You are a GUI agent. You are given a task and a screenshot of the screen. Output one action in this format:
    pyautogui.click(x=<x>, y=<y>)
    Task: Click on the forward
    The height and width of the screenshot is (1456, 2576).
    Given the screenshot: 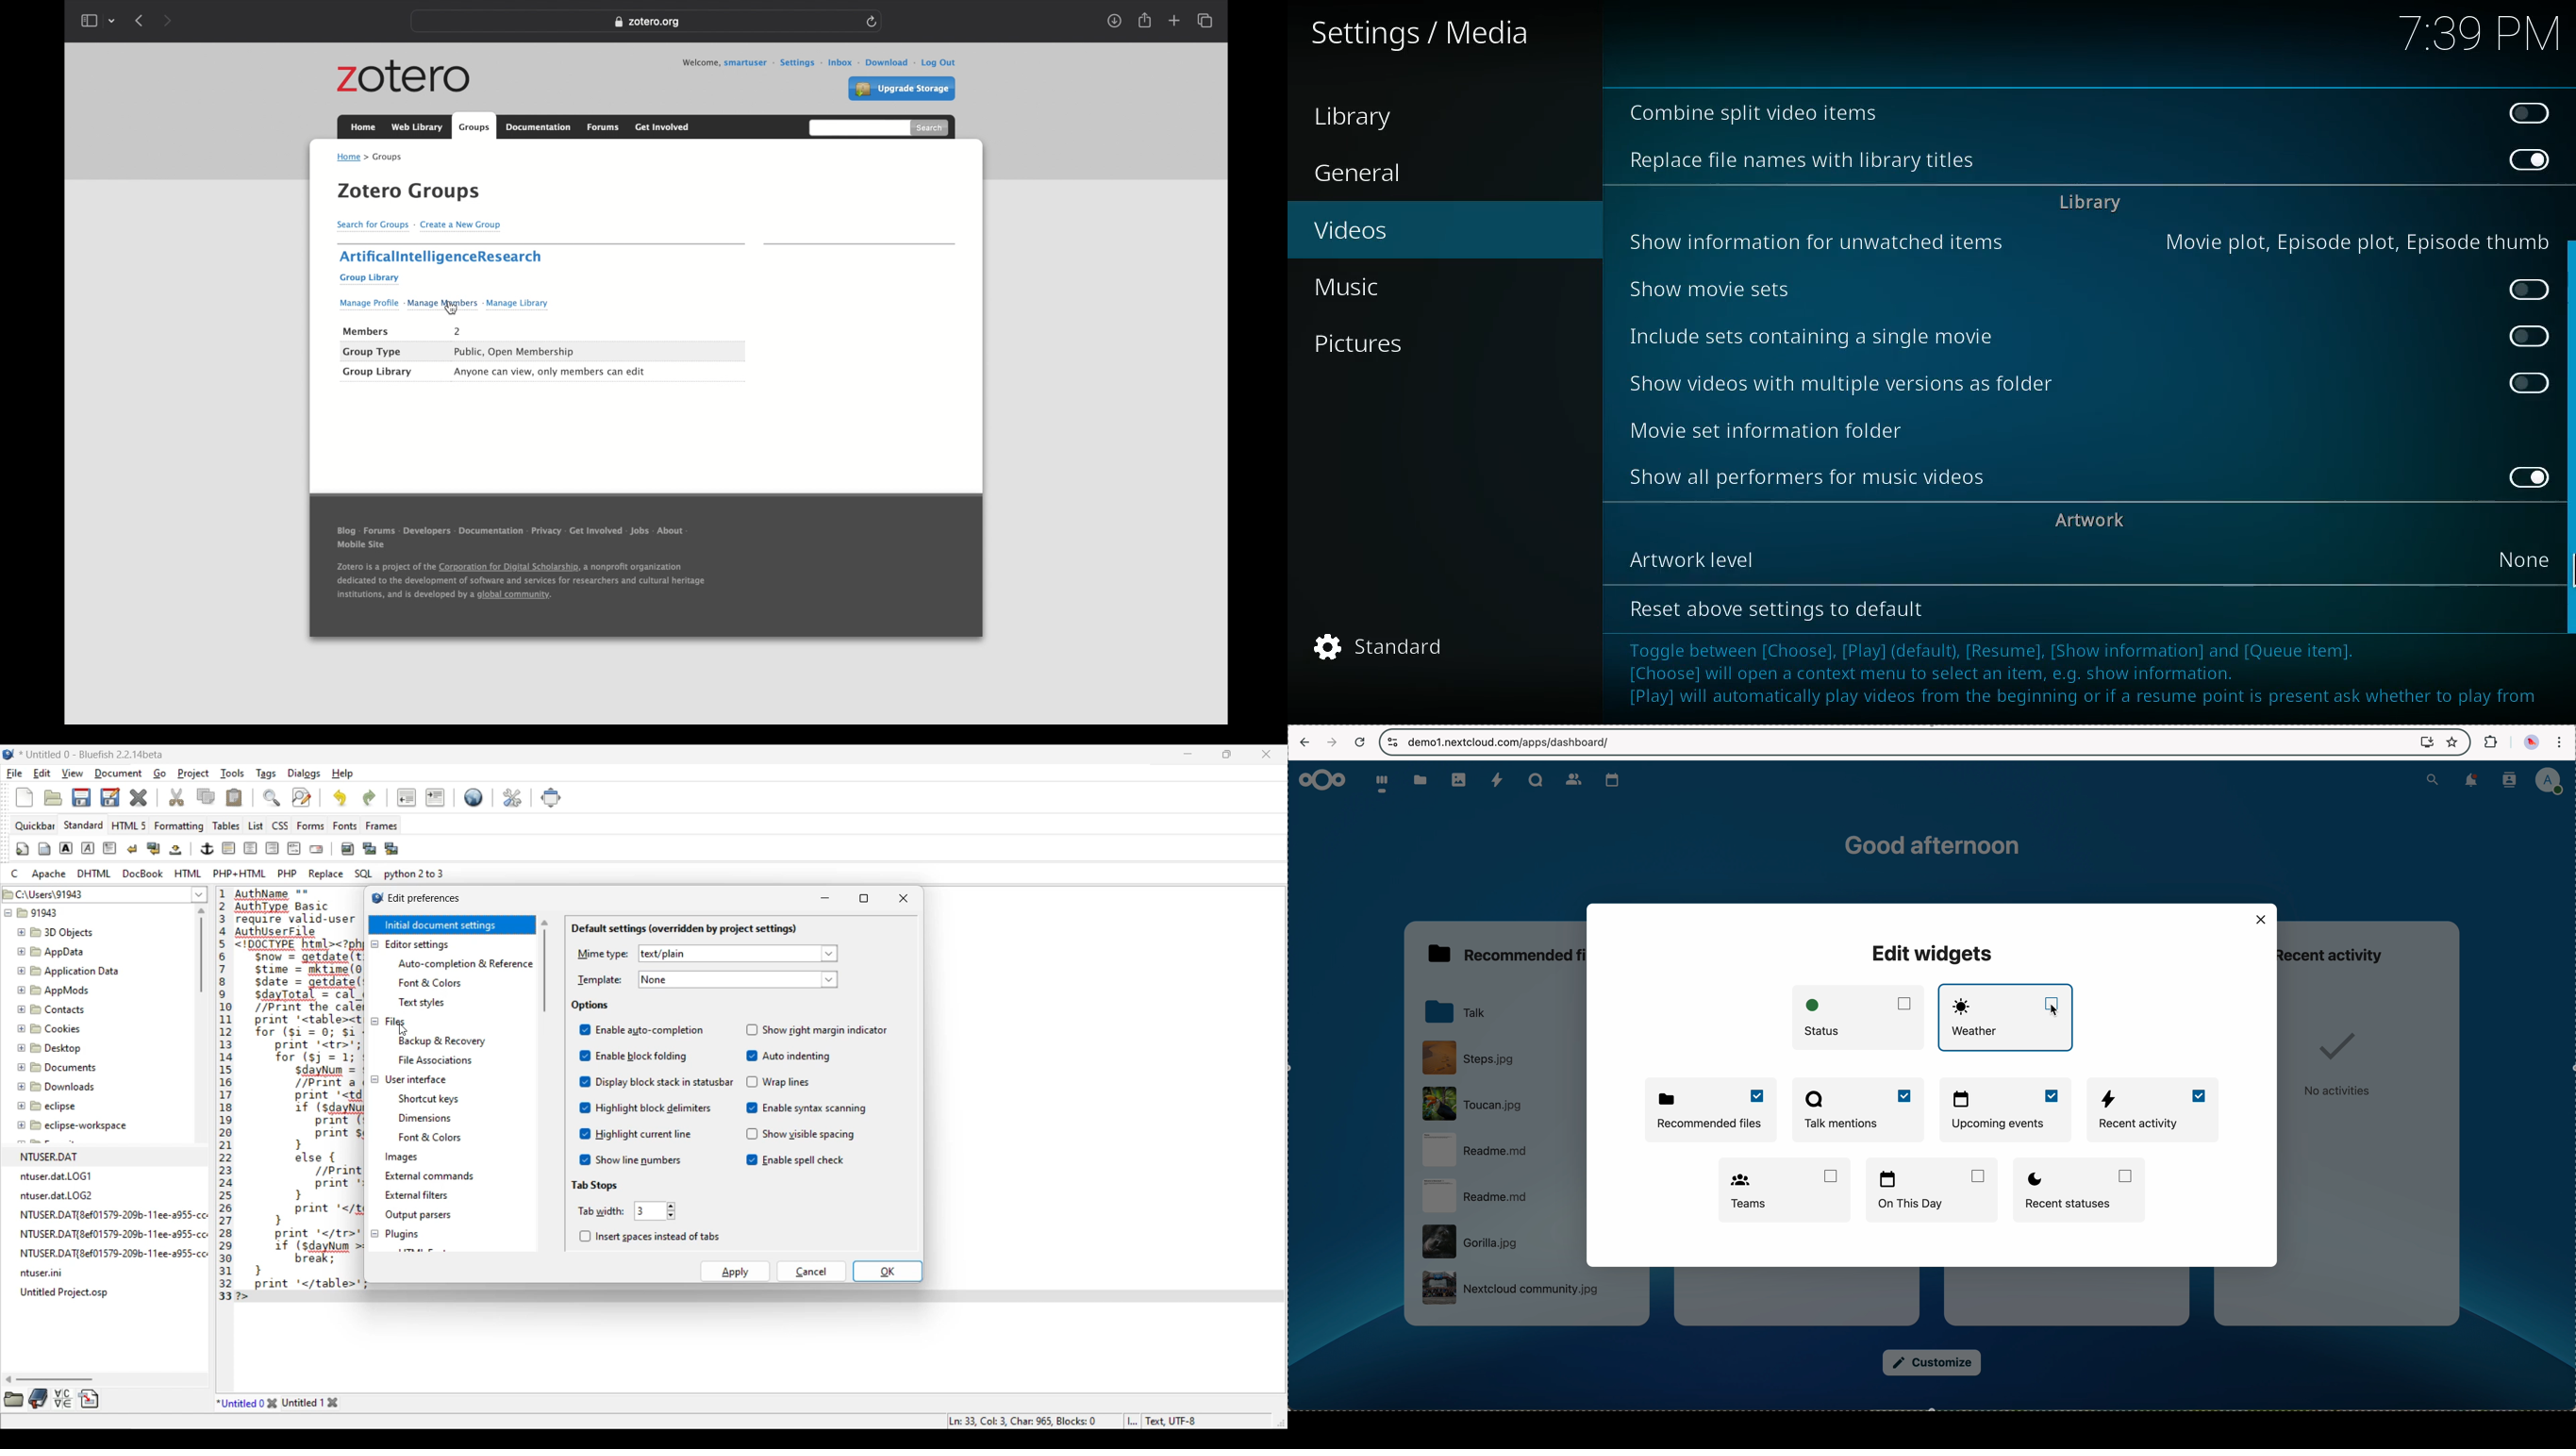 What is the action you would take?
    pyautogui.click(x=167, y=21)
    